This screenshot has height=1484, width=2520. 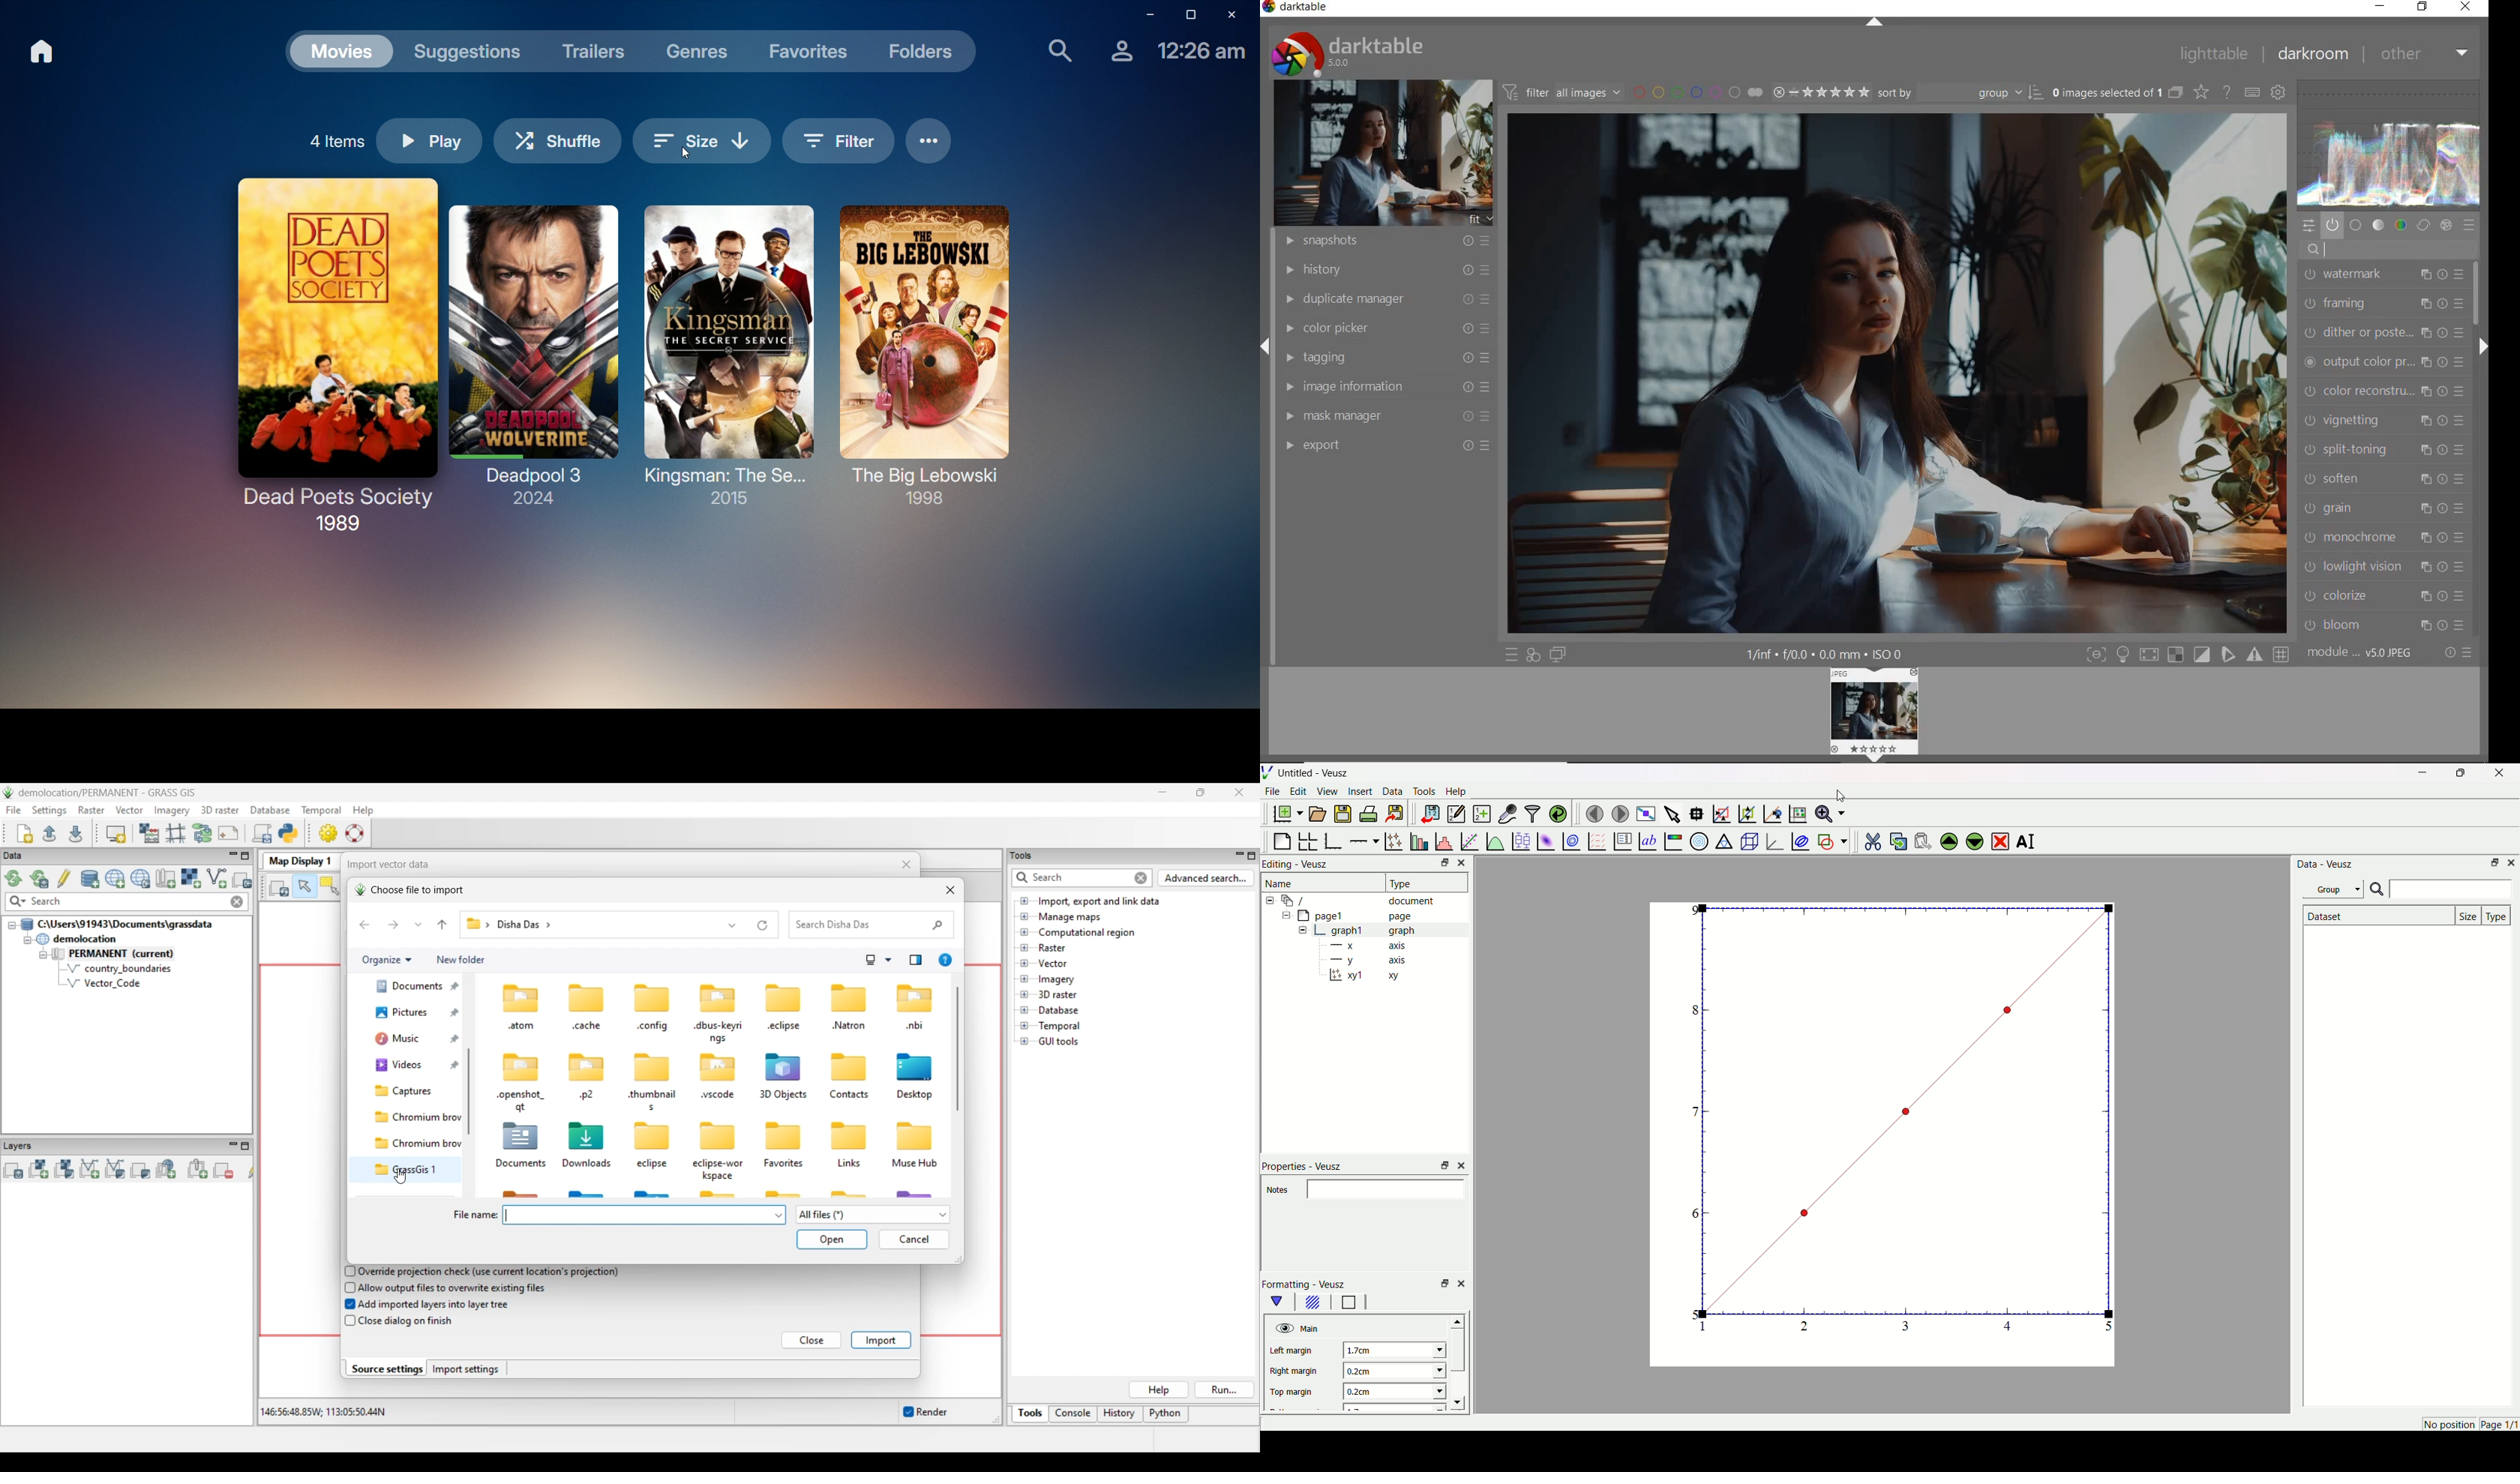 What do you see at coordinates (1374, 930) in the screenshot?
I see `graph1 graph` at bounding box center [1374, 930].